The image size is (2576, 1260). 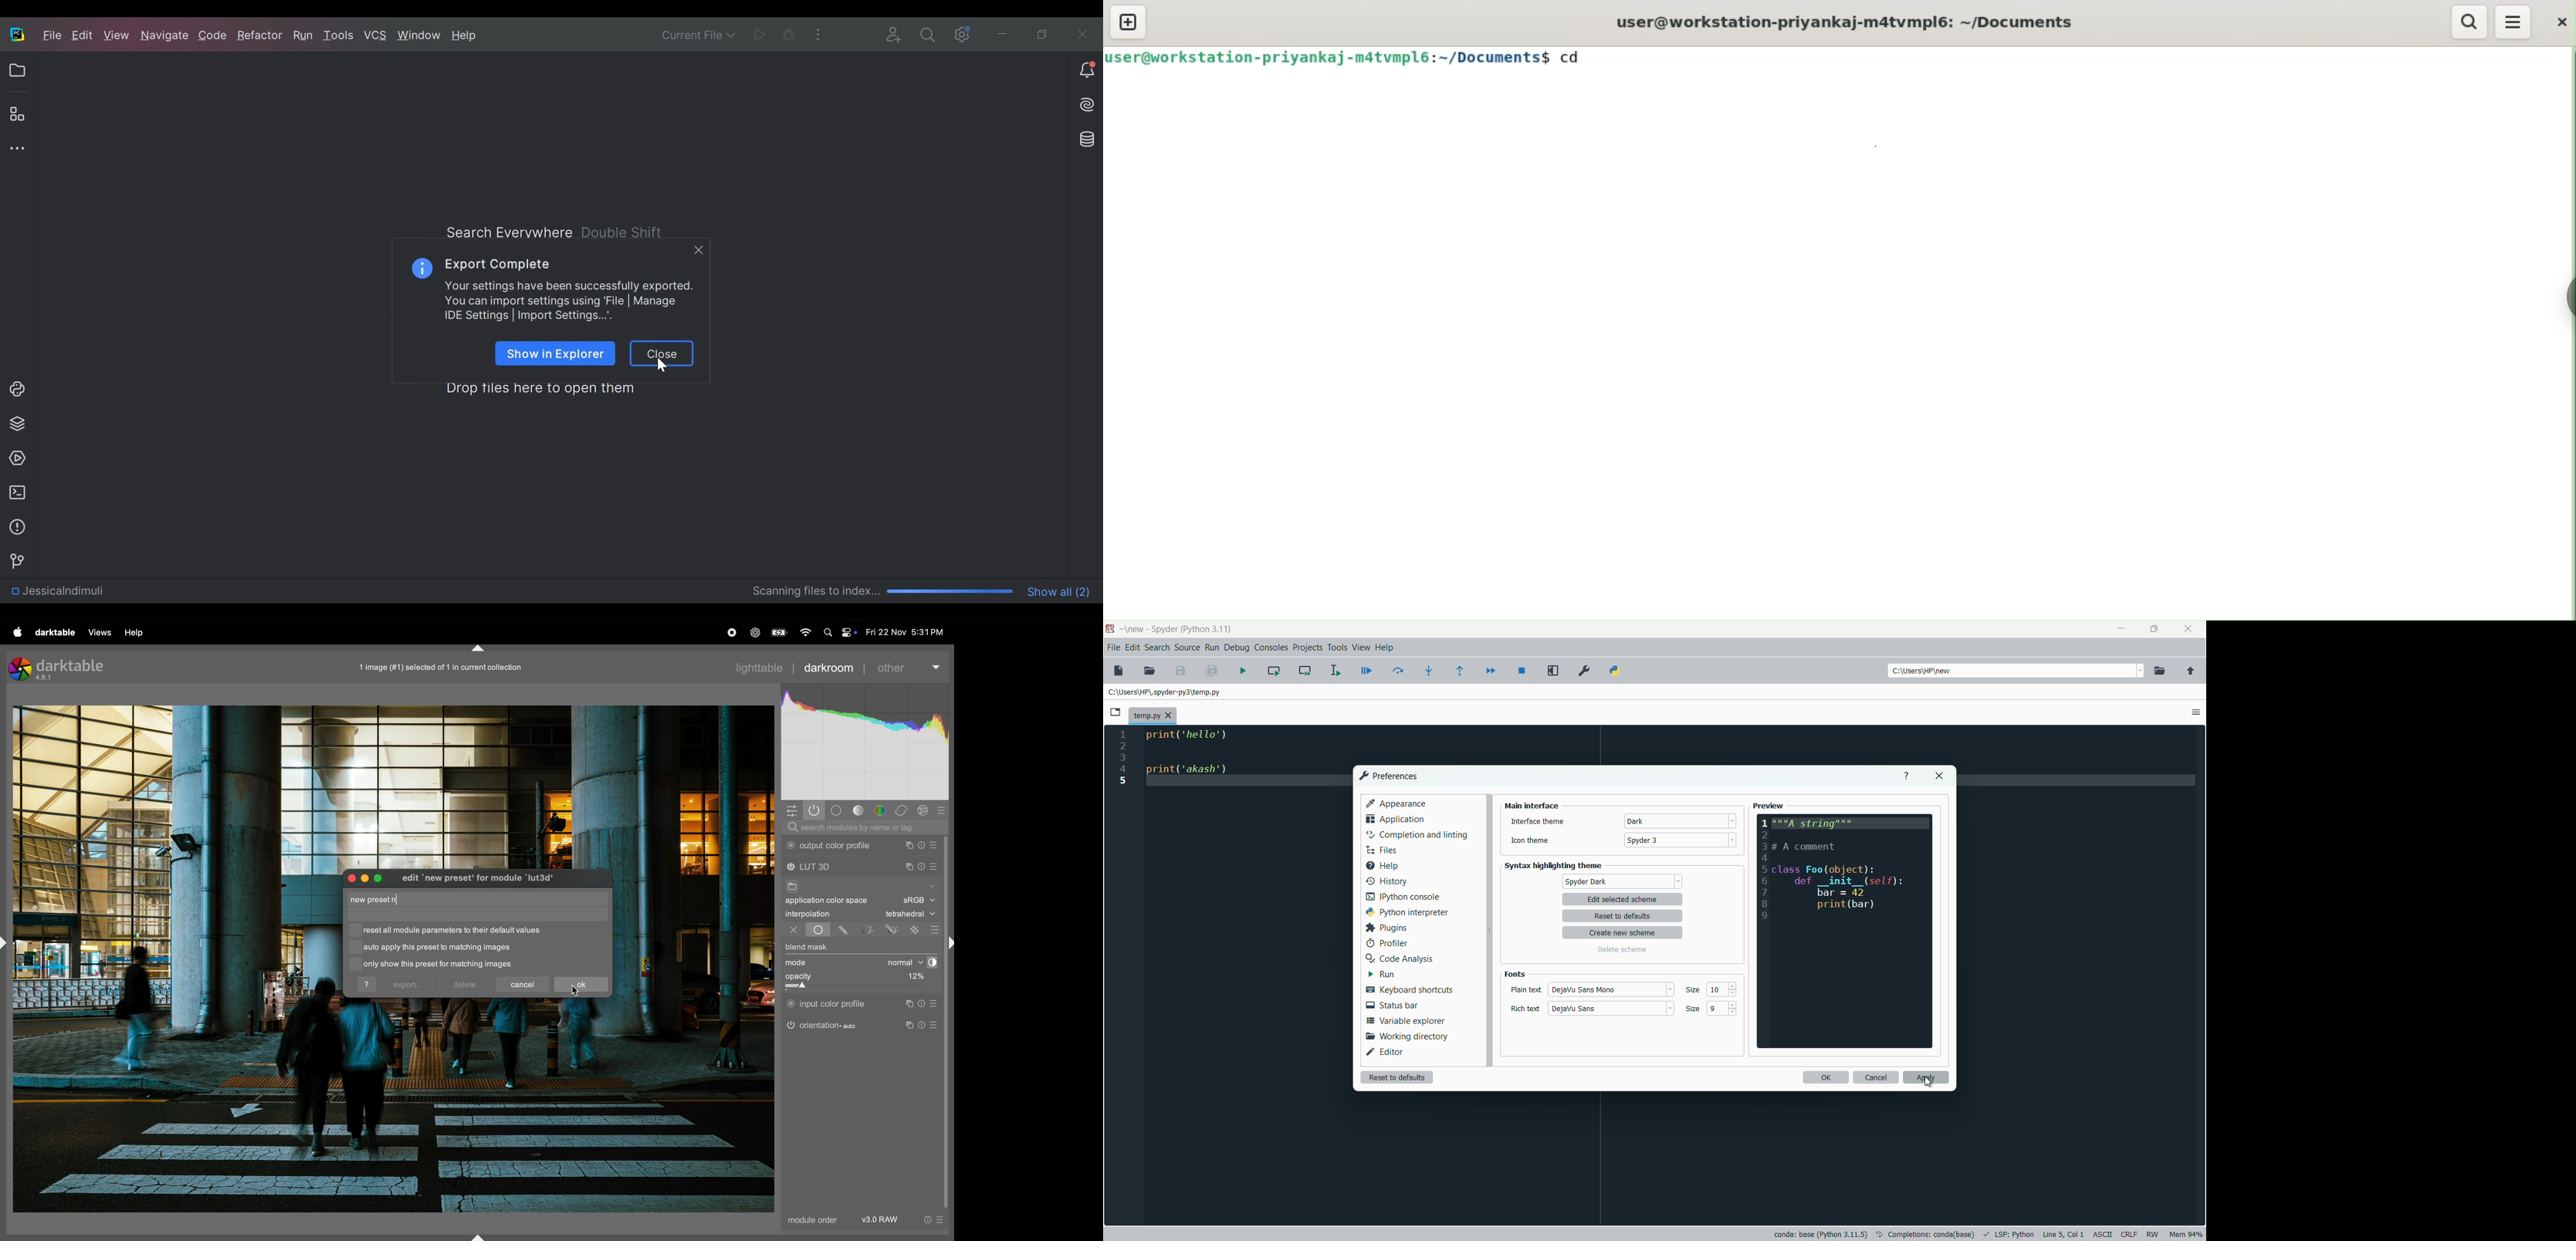 What do you see at coordinates (1152, 716) in the screenshot?
I see `file name` at bounding box center [1152, 716].